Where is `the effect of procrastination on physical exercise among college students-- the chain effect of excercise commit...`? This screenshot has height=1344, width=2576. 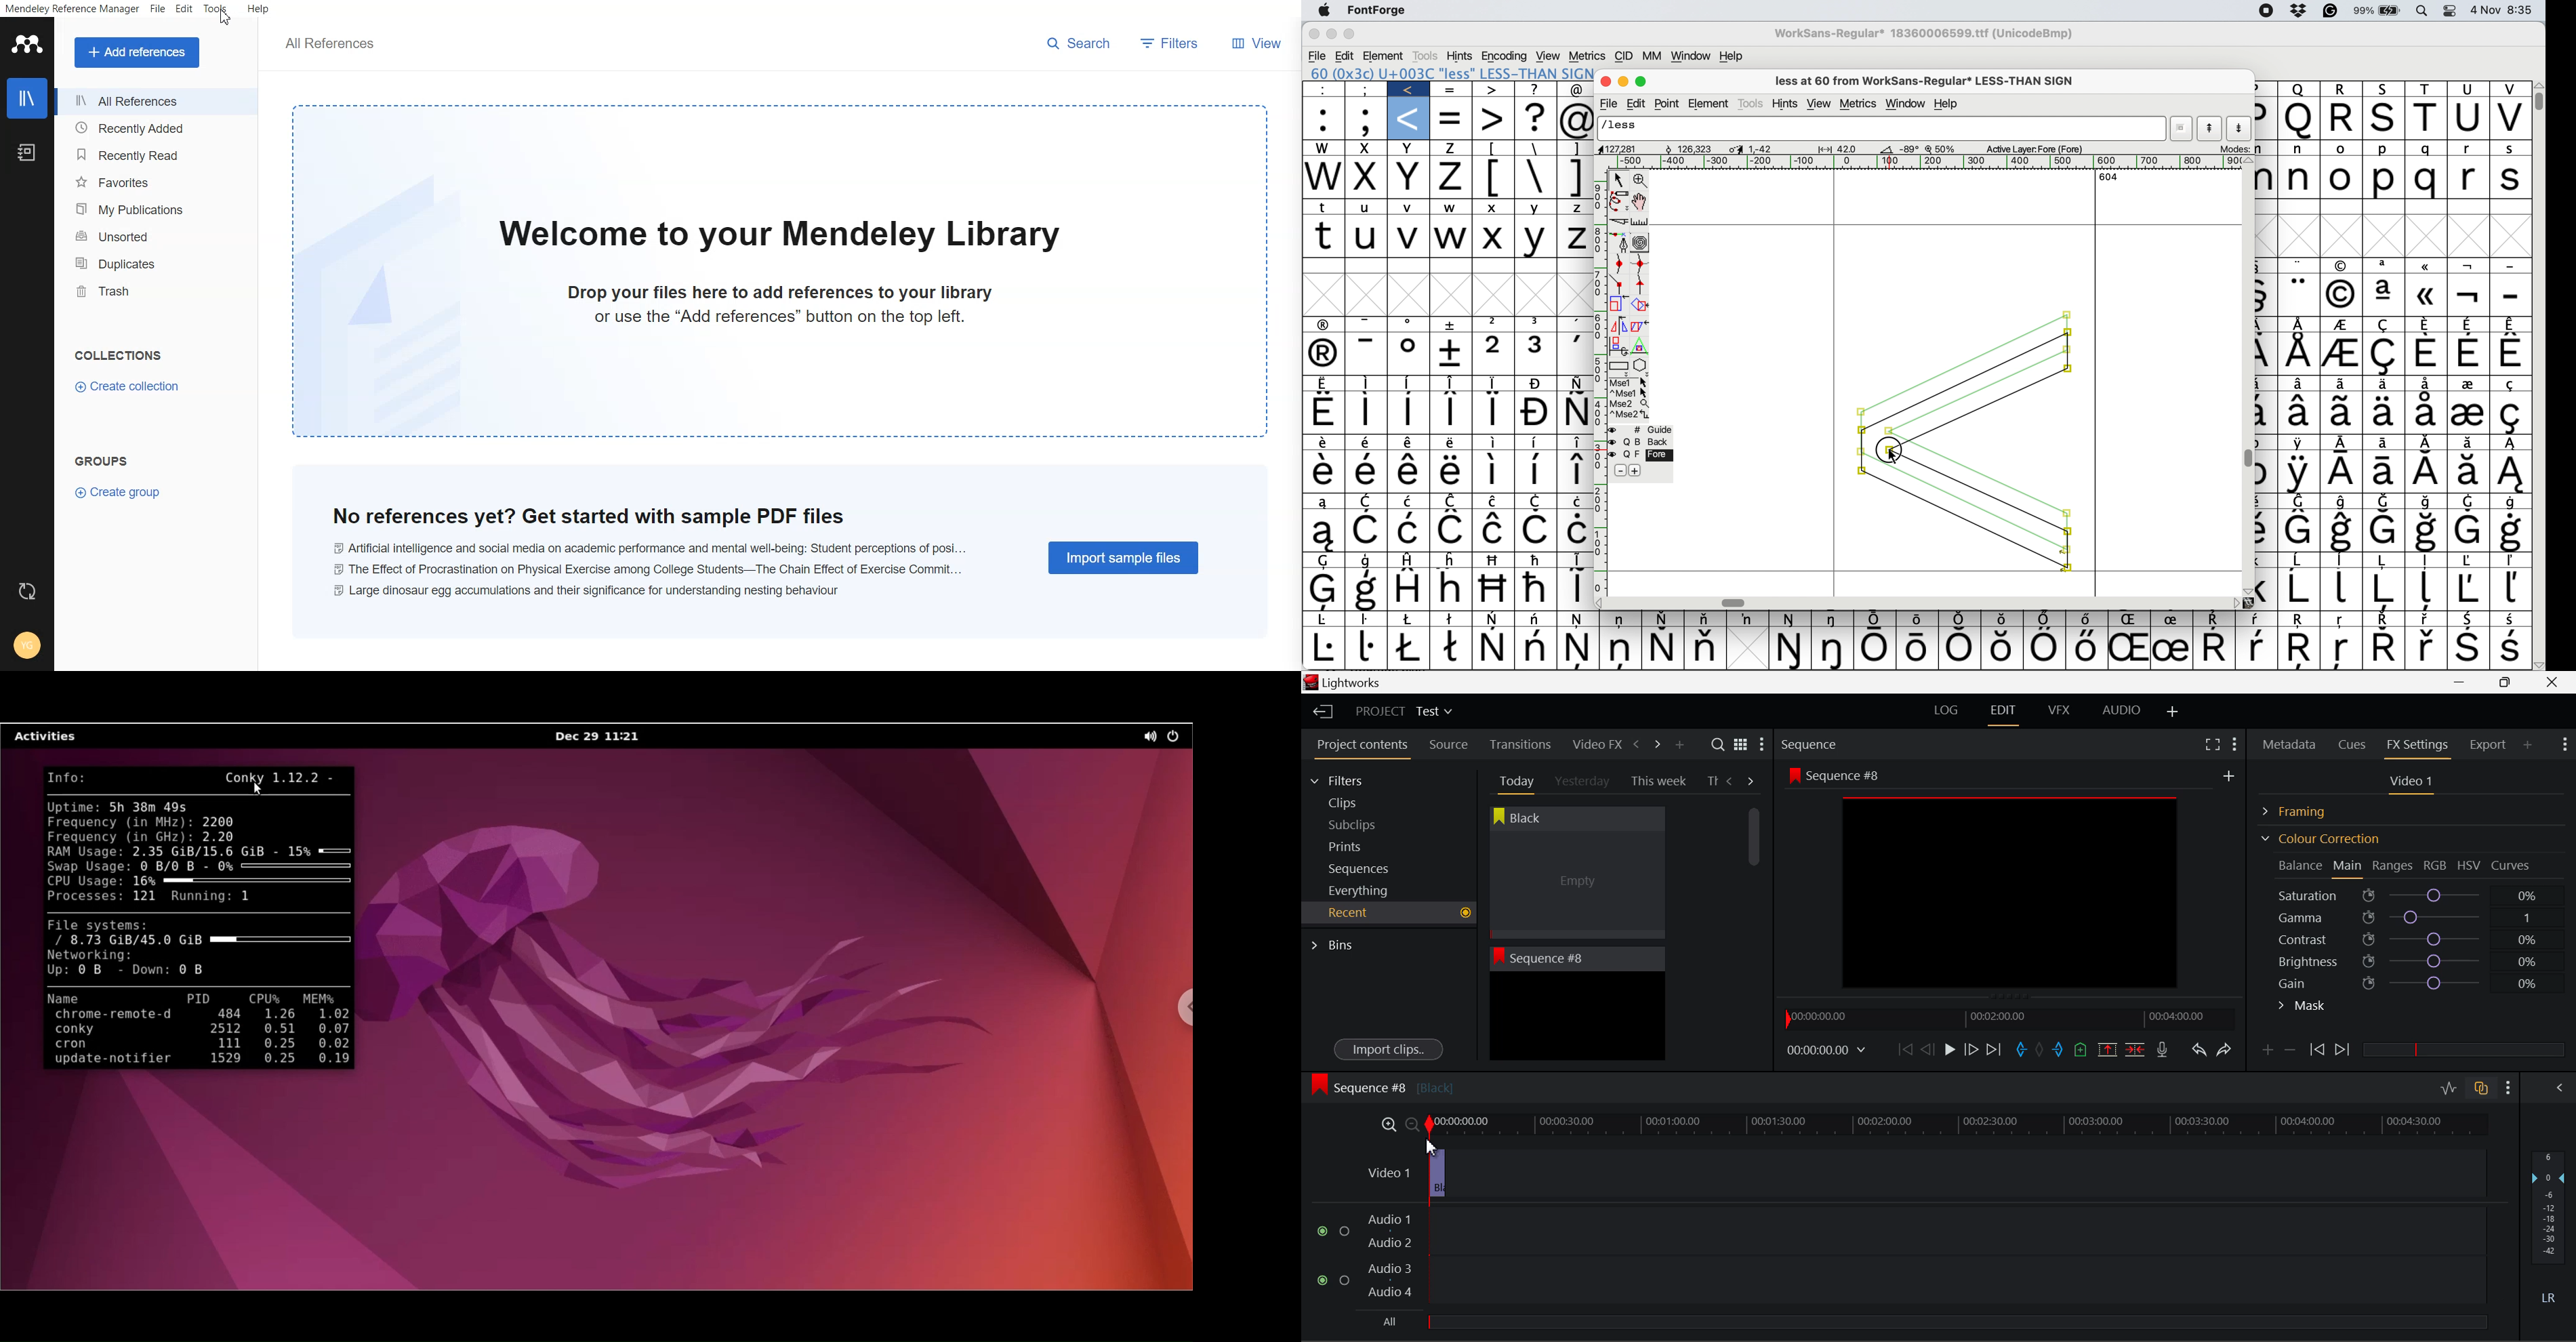 the effect of procrastination on physical exercise among college students-- the chain effect of excercise commit... is located at coordinates (645, 569).